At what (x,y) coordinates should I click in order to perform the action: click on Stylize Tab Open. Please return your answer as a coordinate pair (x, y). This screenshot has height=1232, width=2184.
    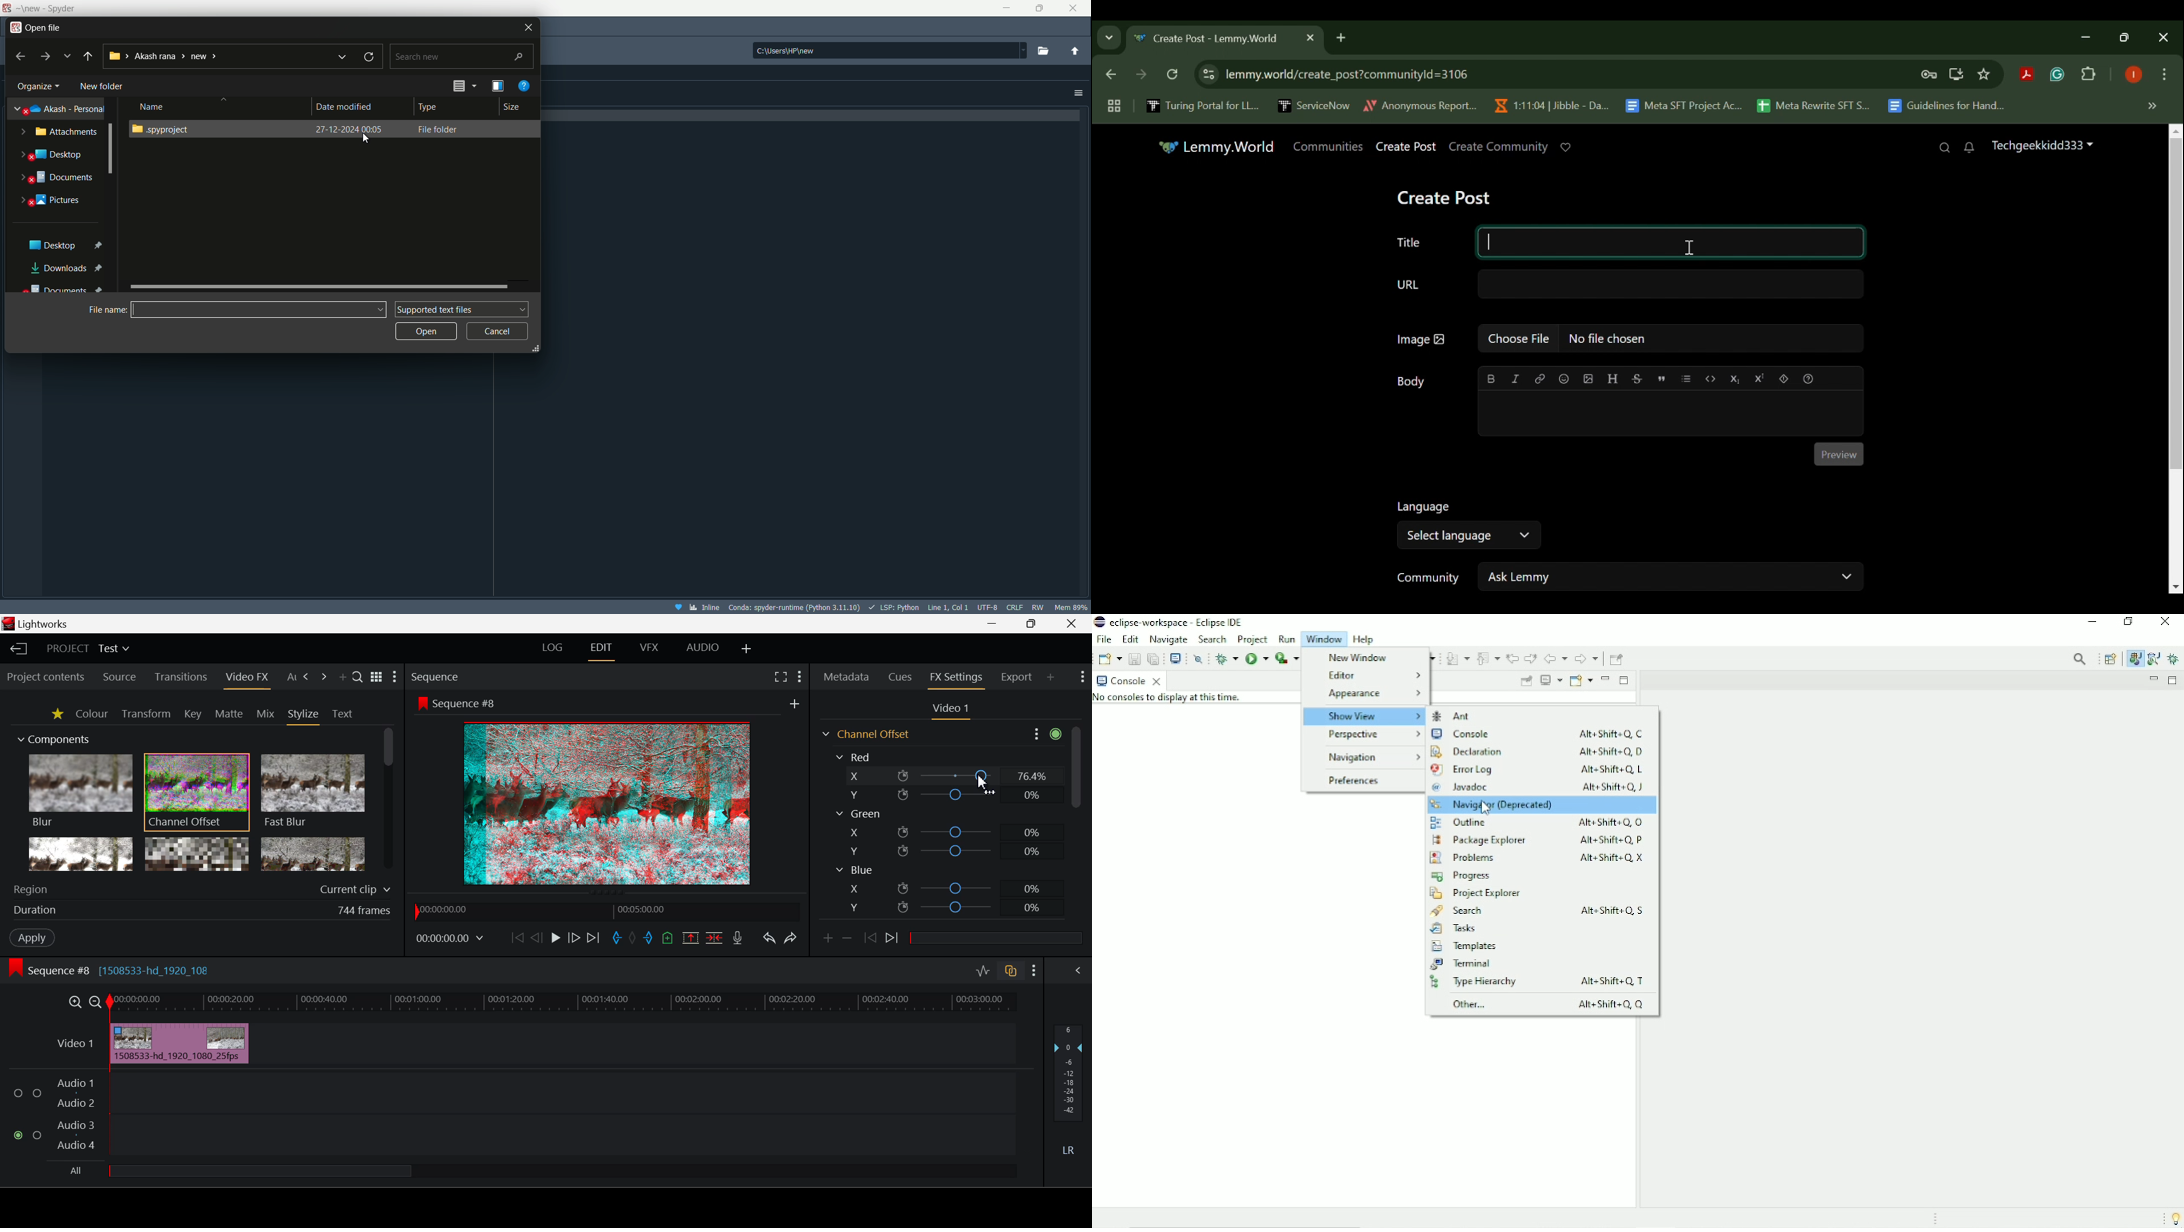
    Looking at the image, I should click on (303, 716).